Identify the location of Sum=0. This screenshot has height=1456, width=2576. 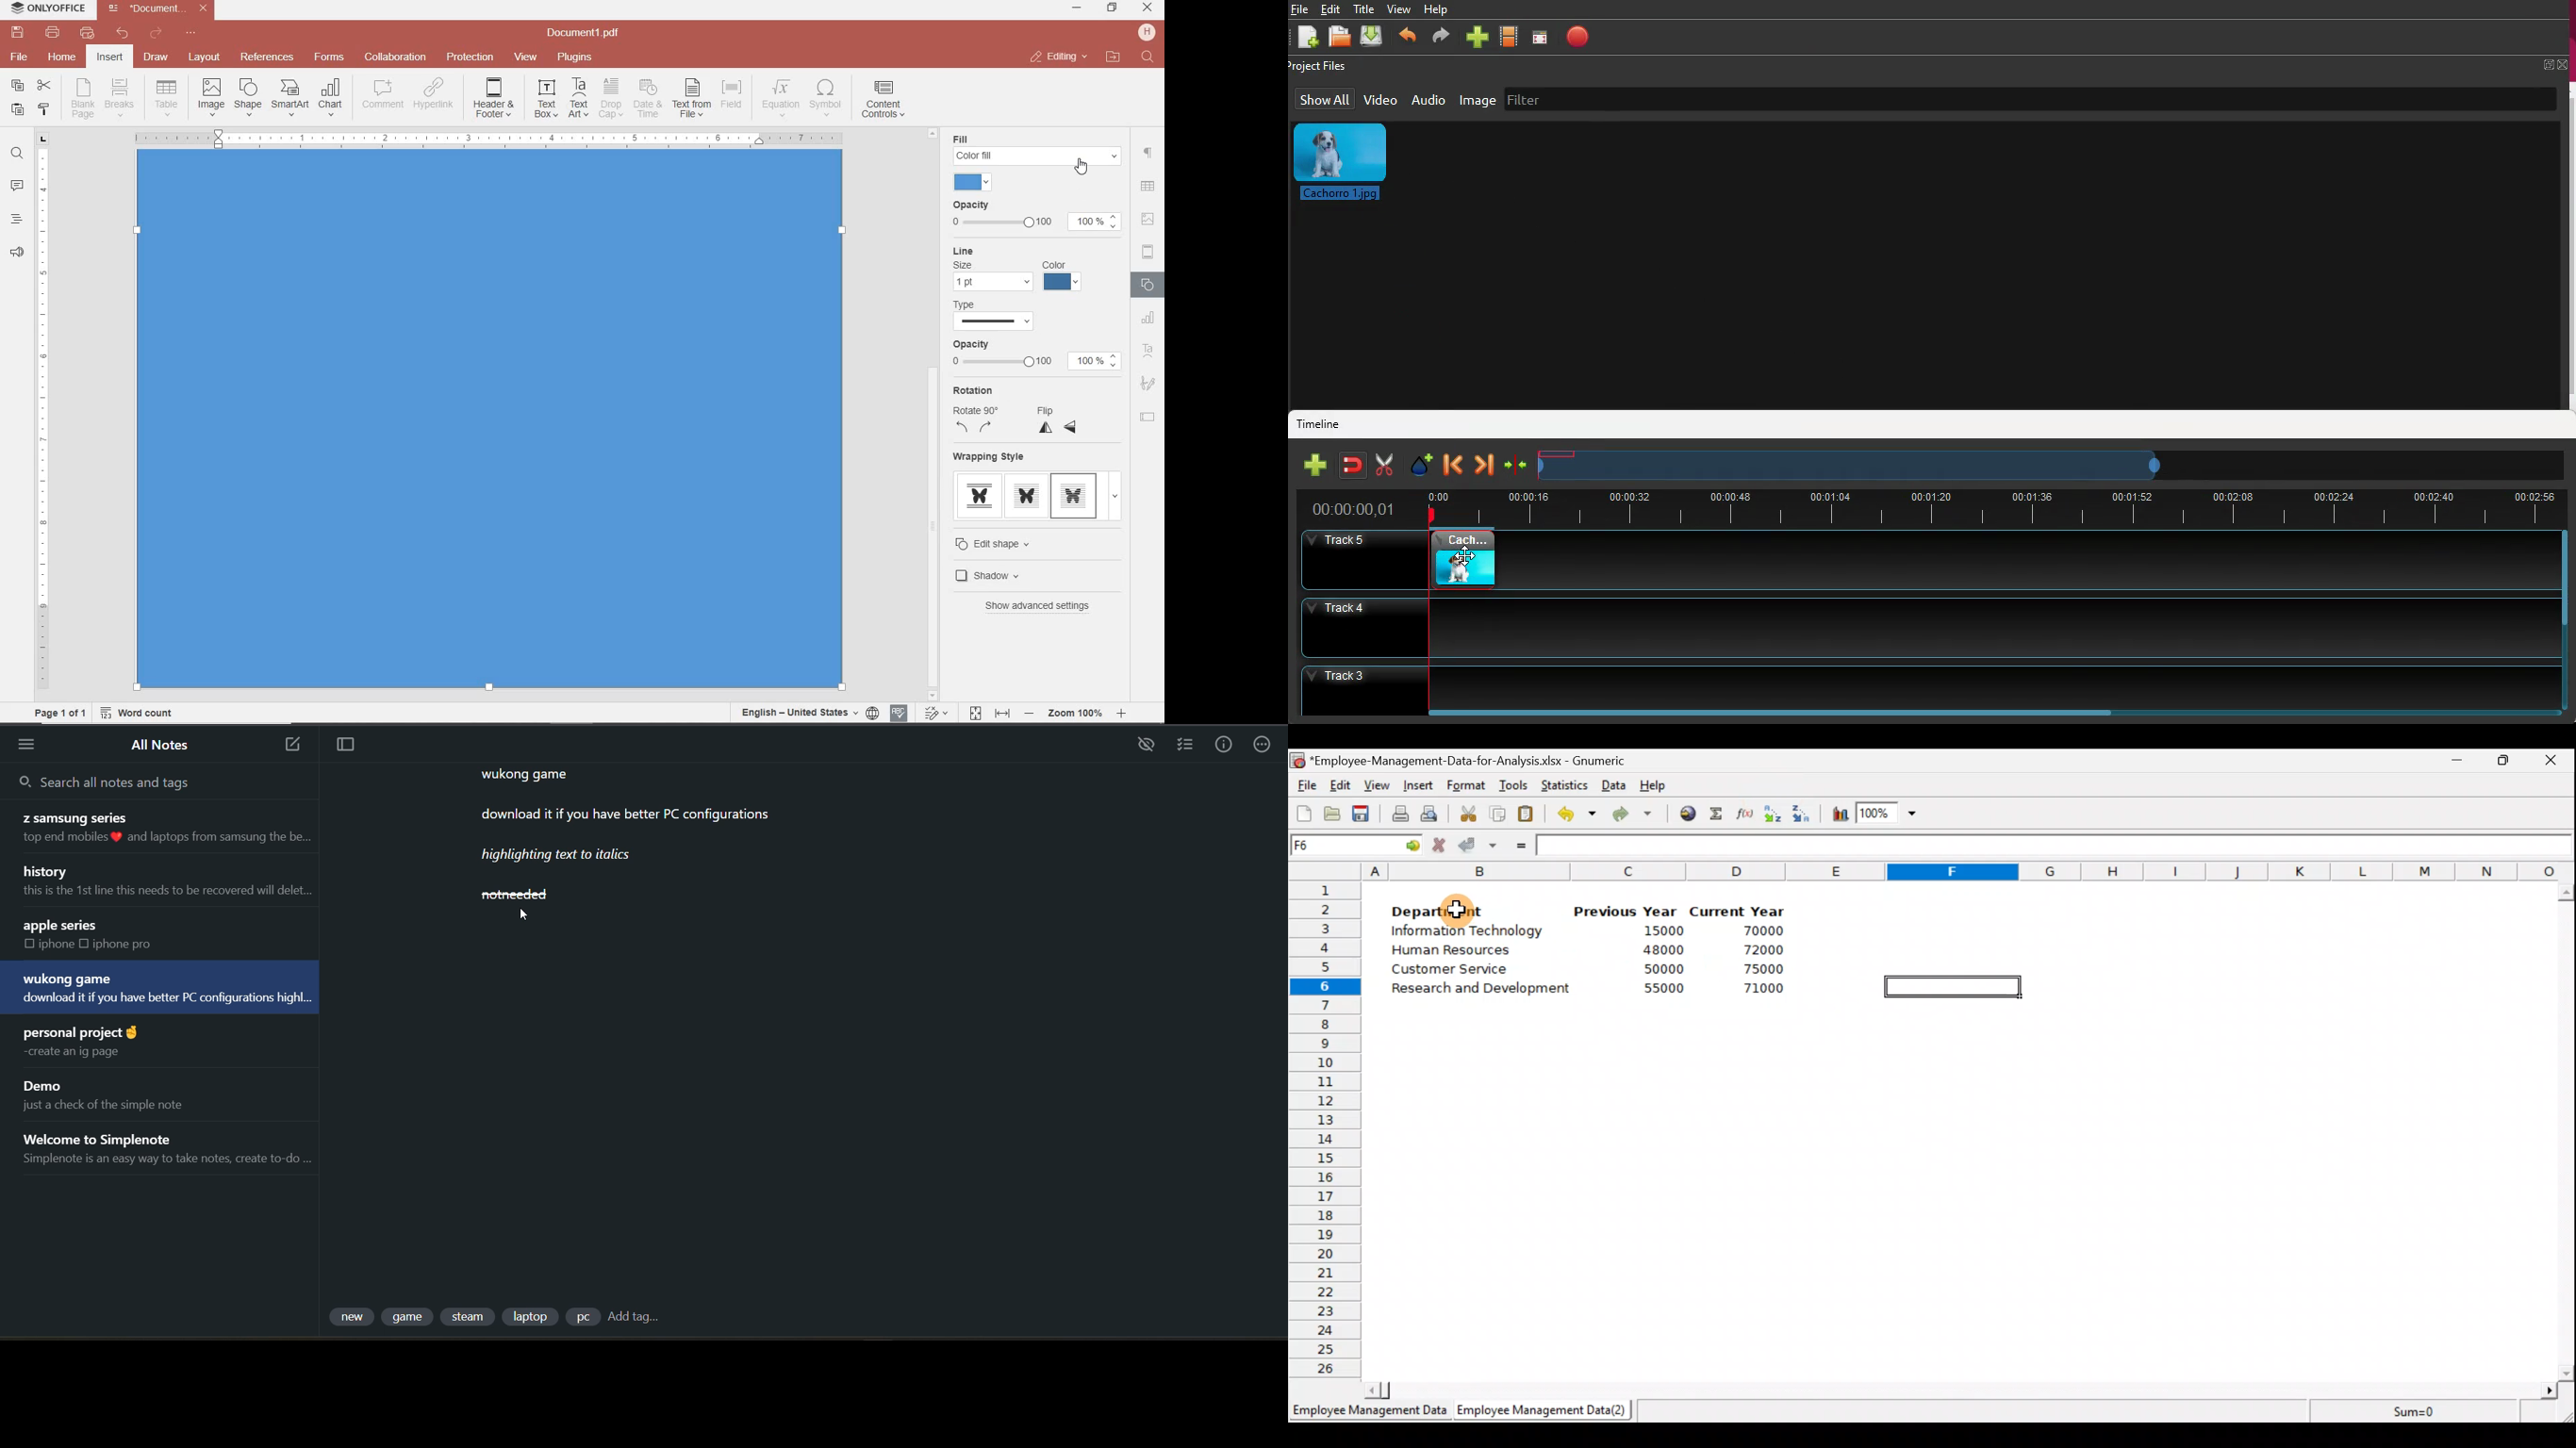
(2421, 1414).